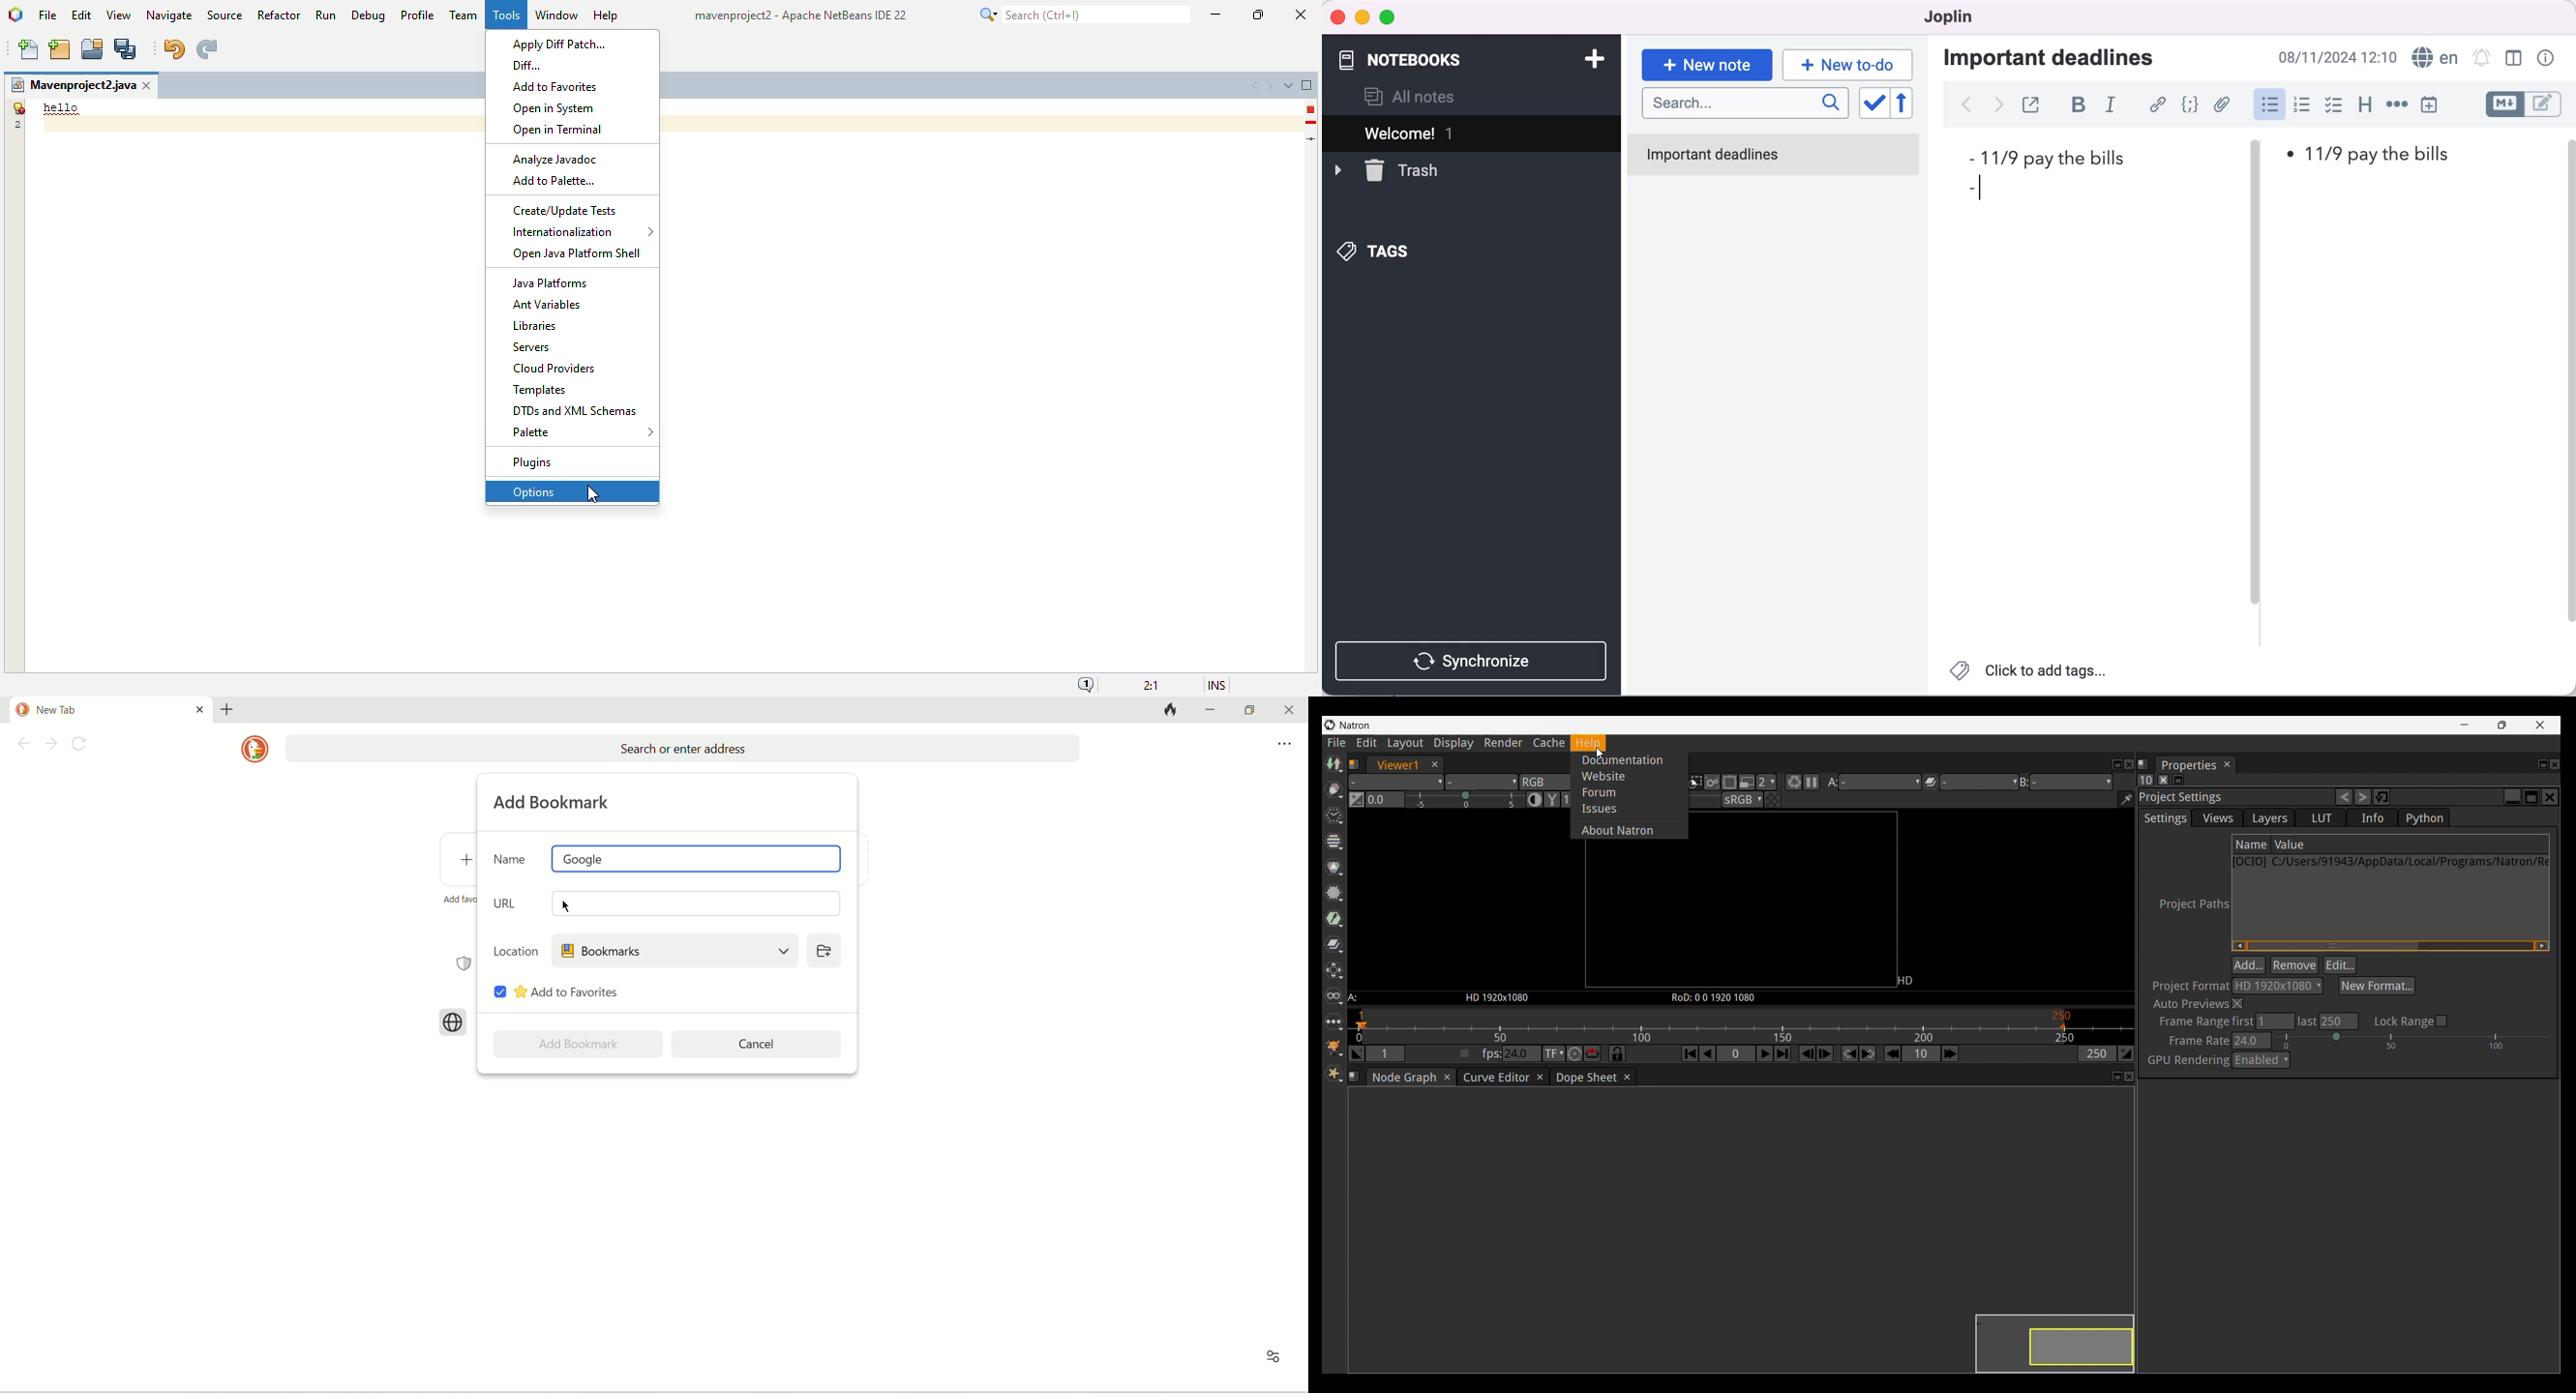  I want to click on bullet 2, so click(1975, 189).